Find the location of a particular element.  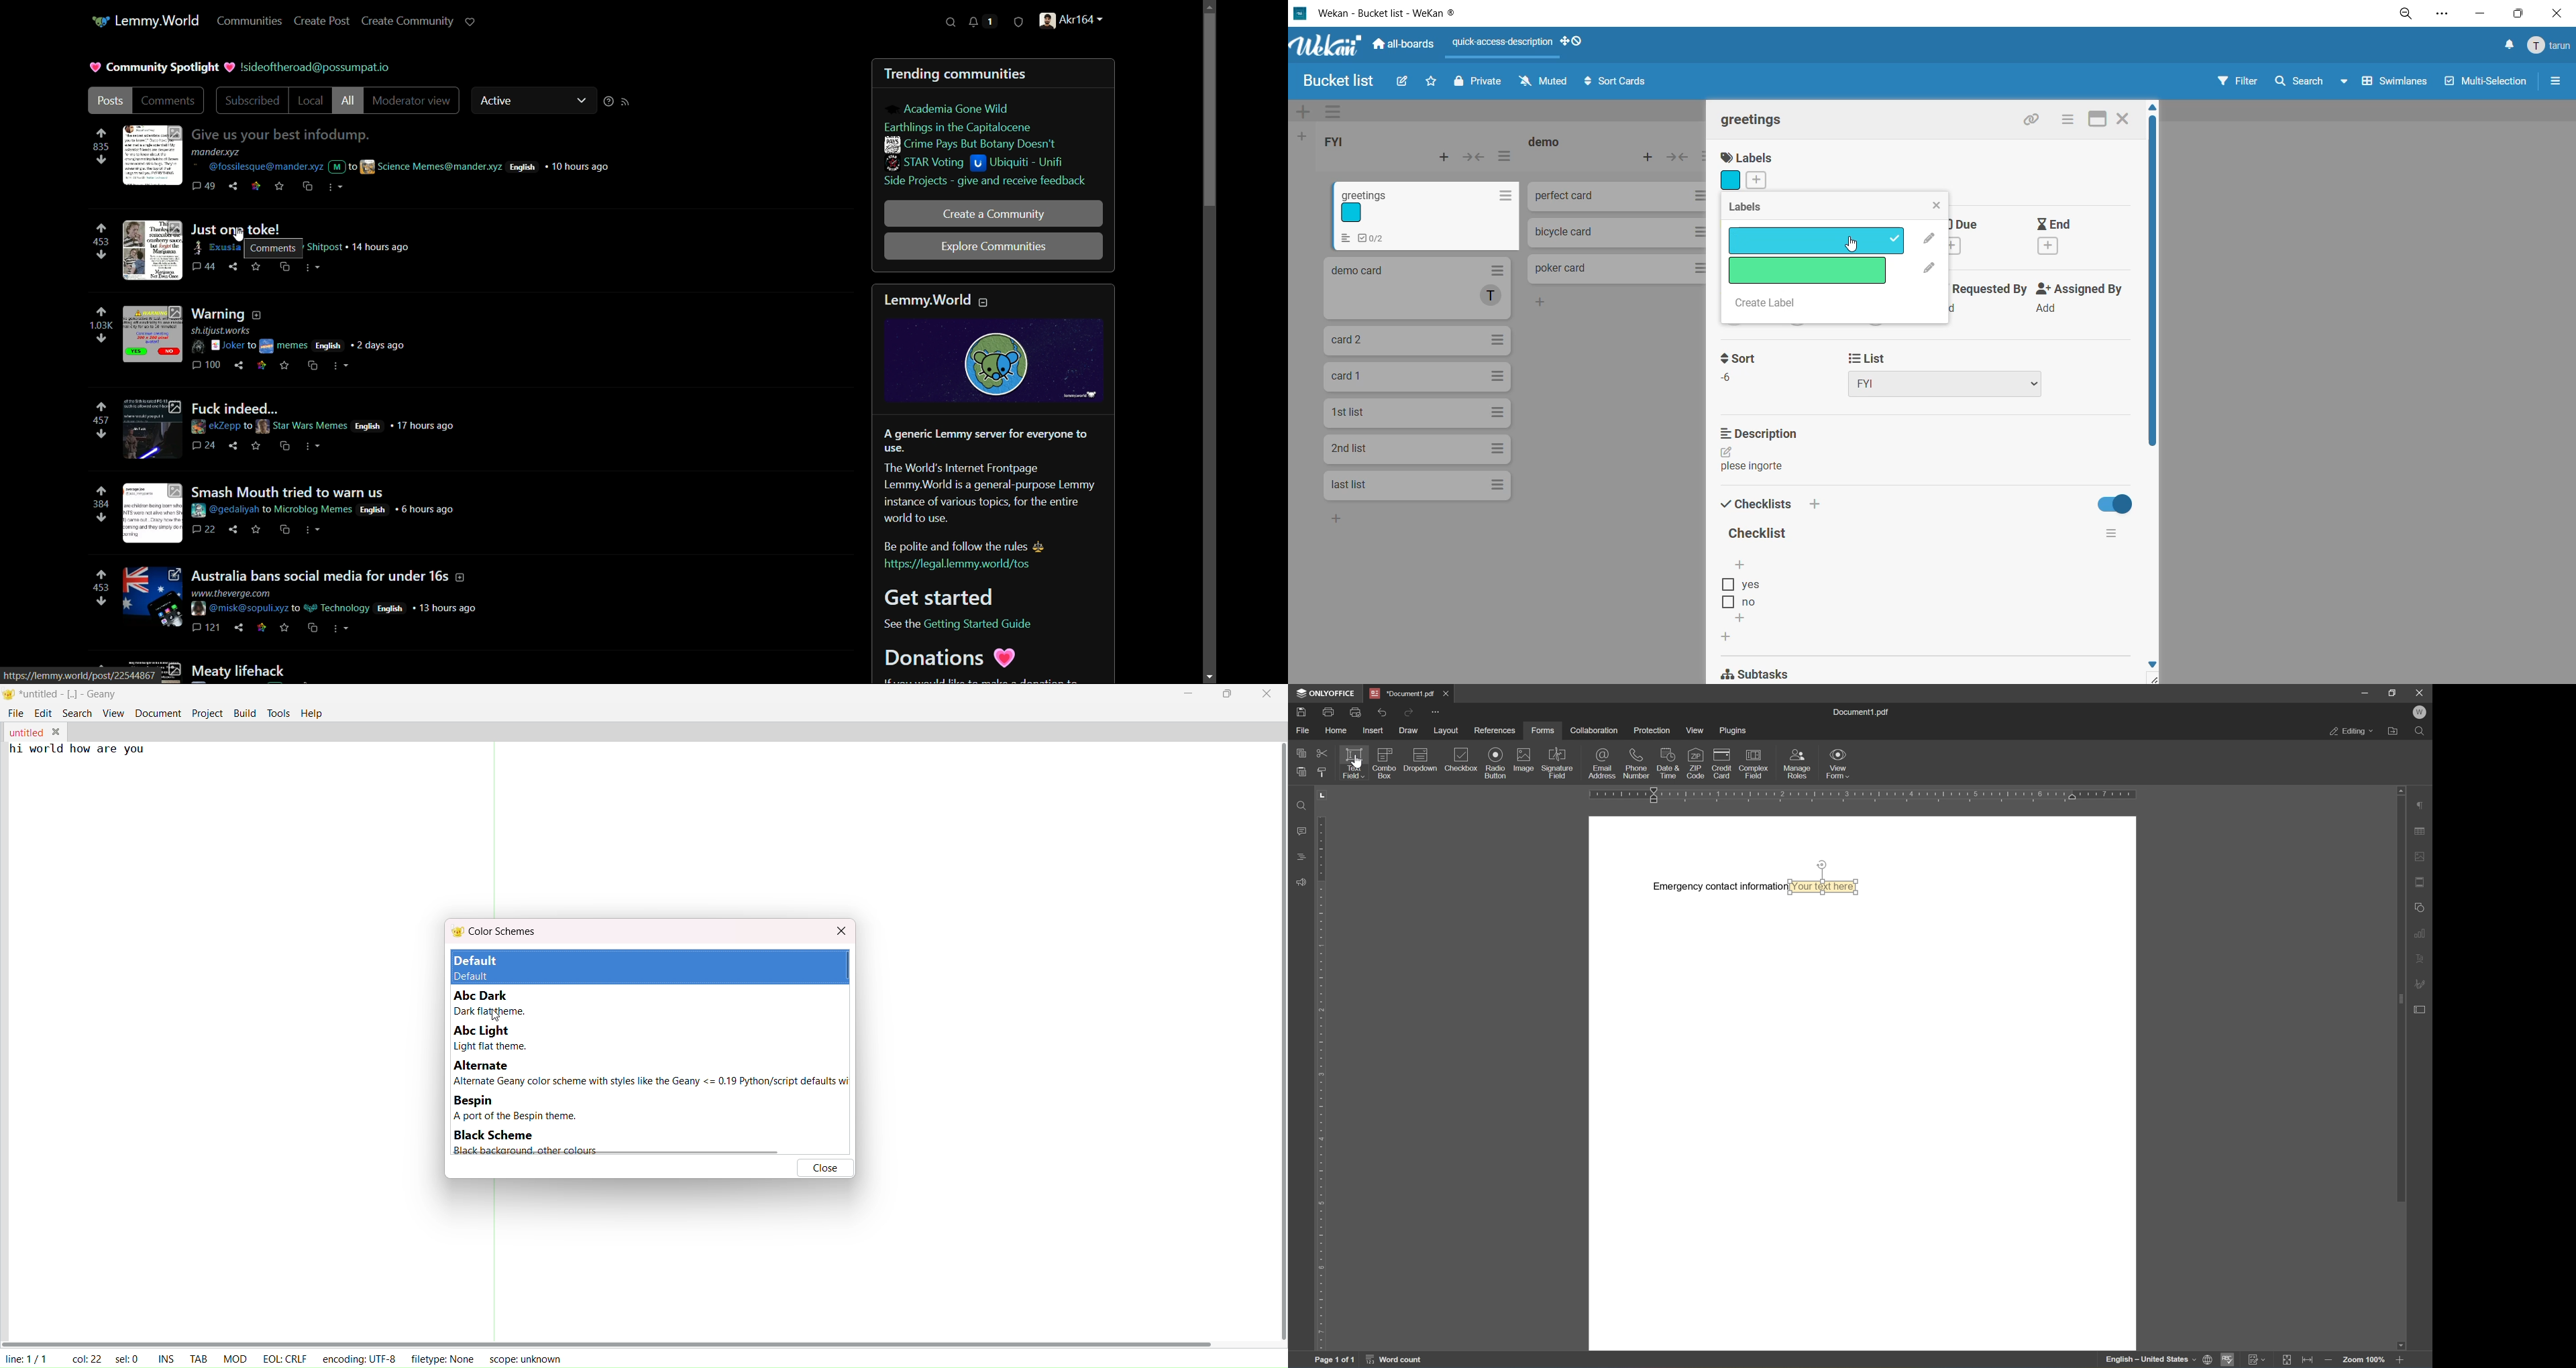

card 1 is located at coordinates (1420, 378).